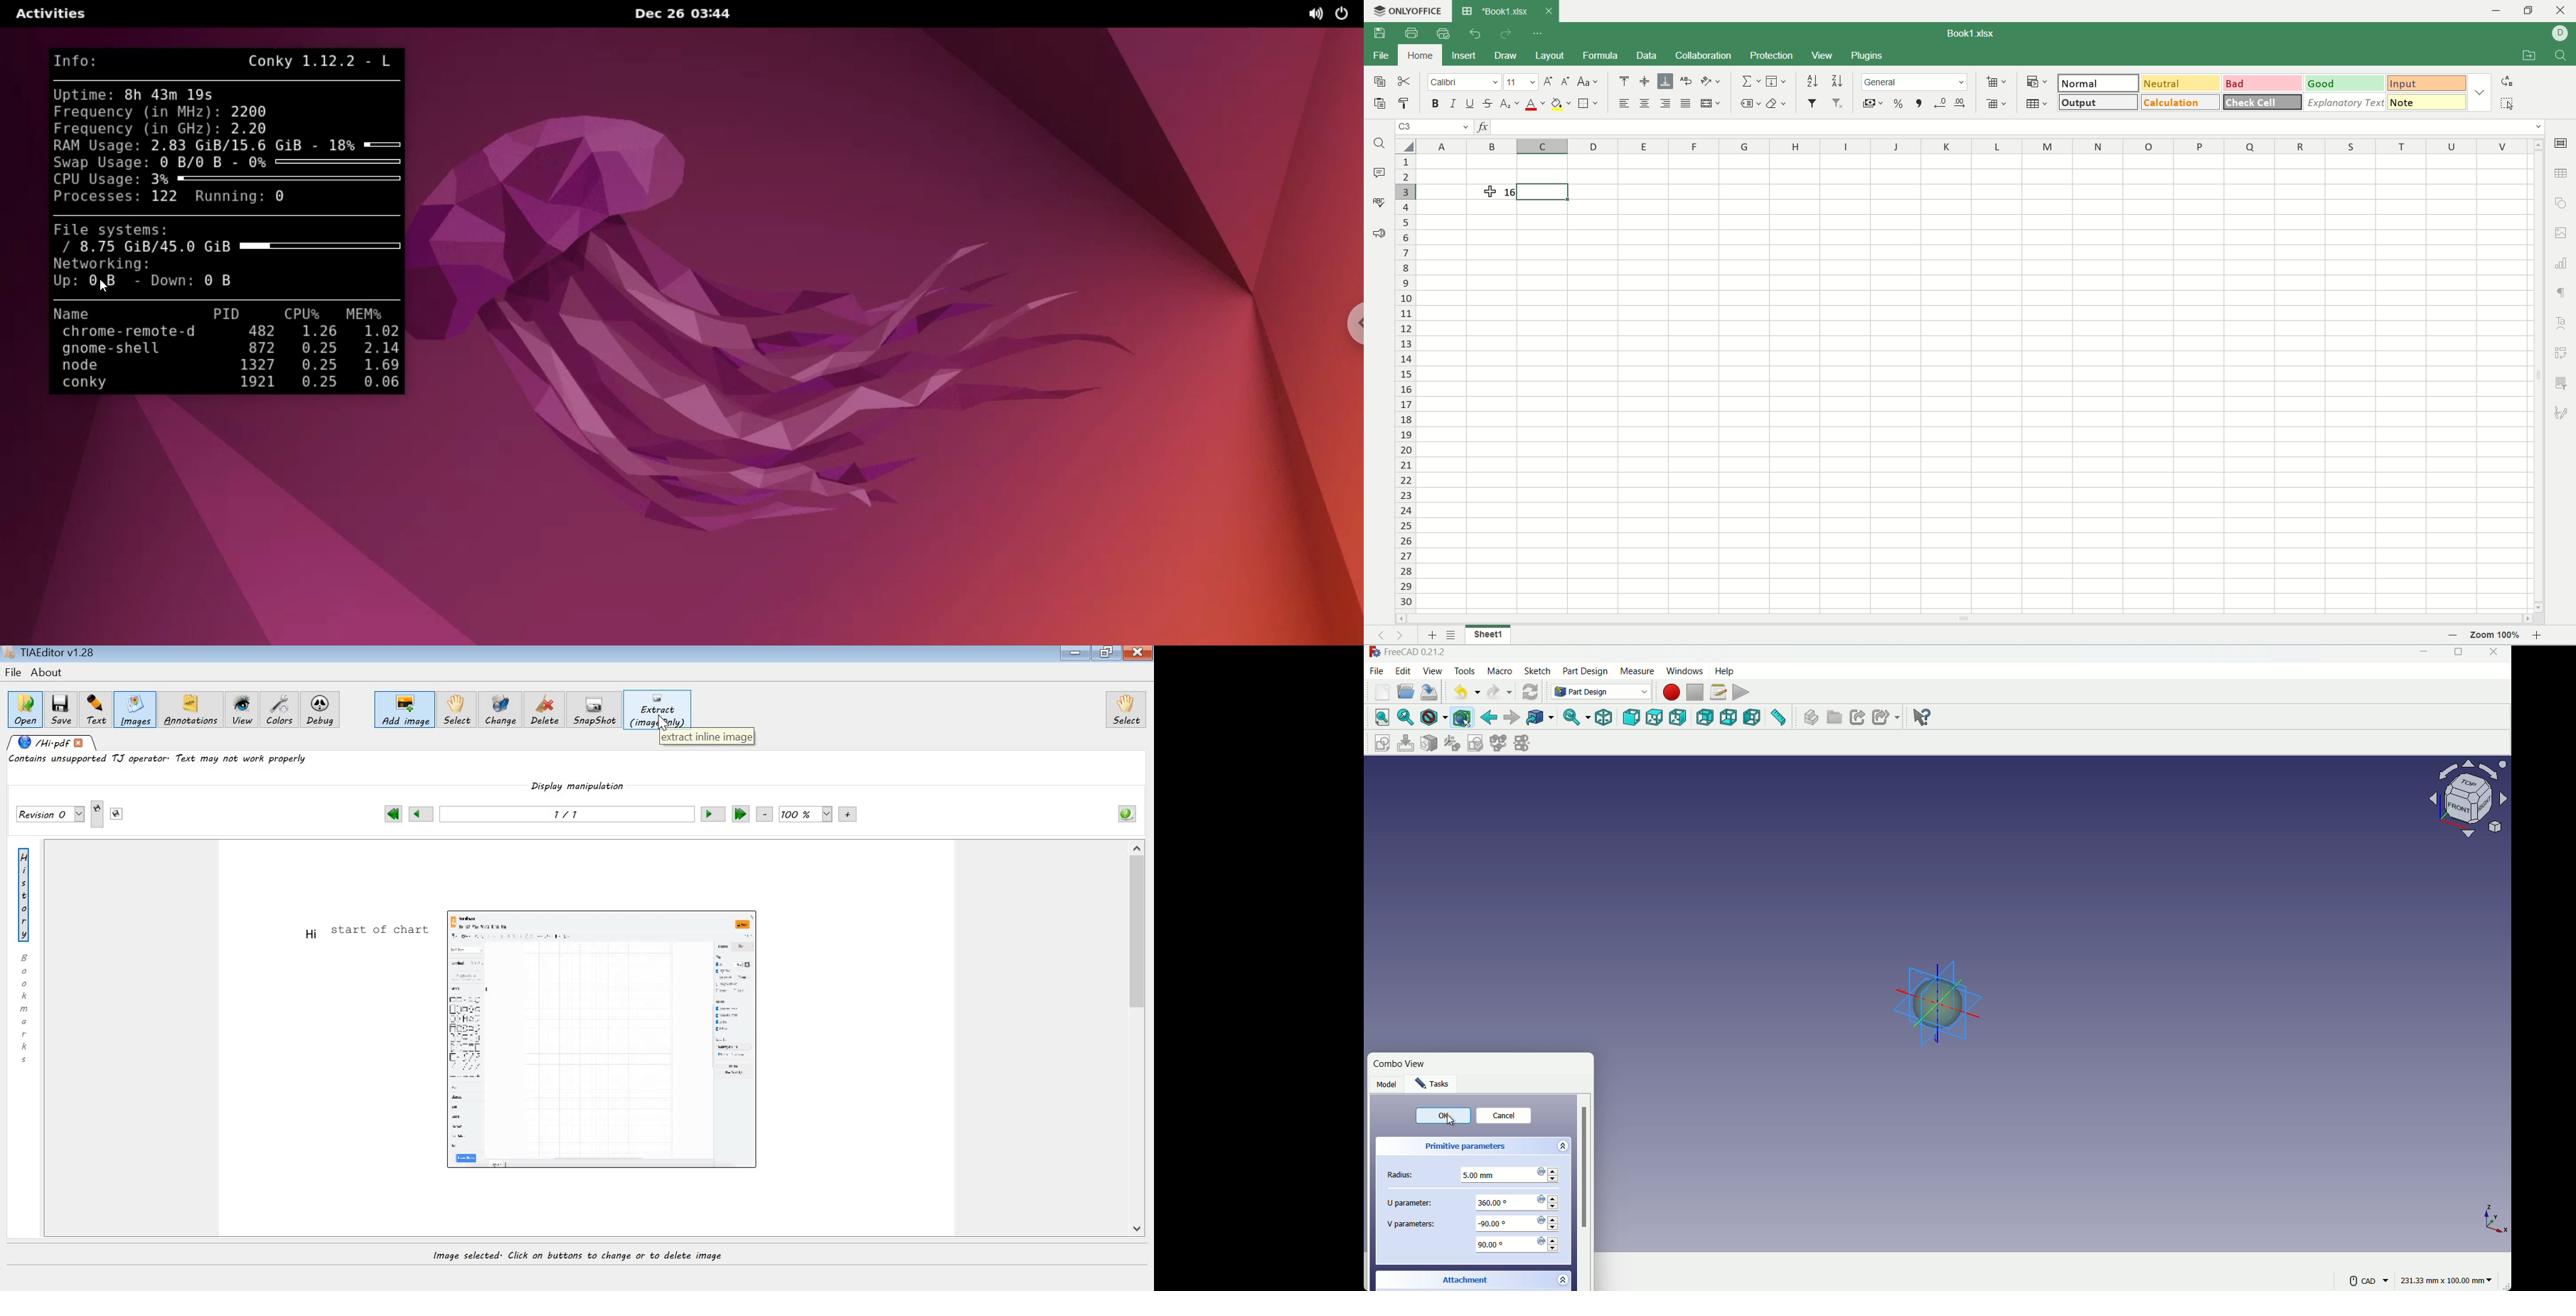 The height and width of the screenshot is (1316, 2576). What do you see at coordinates (1562, 1145) in the screenshot?
I see `collapse/expand` at bounding box center [1562, 1145].